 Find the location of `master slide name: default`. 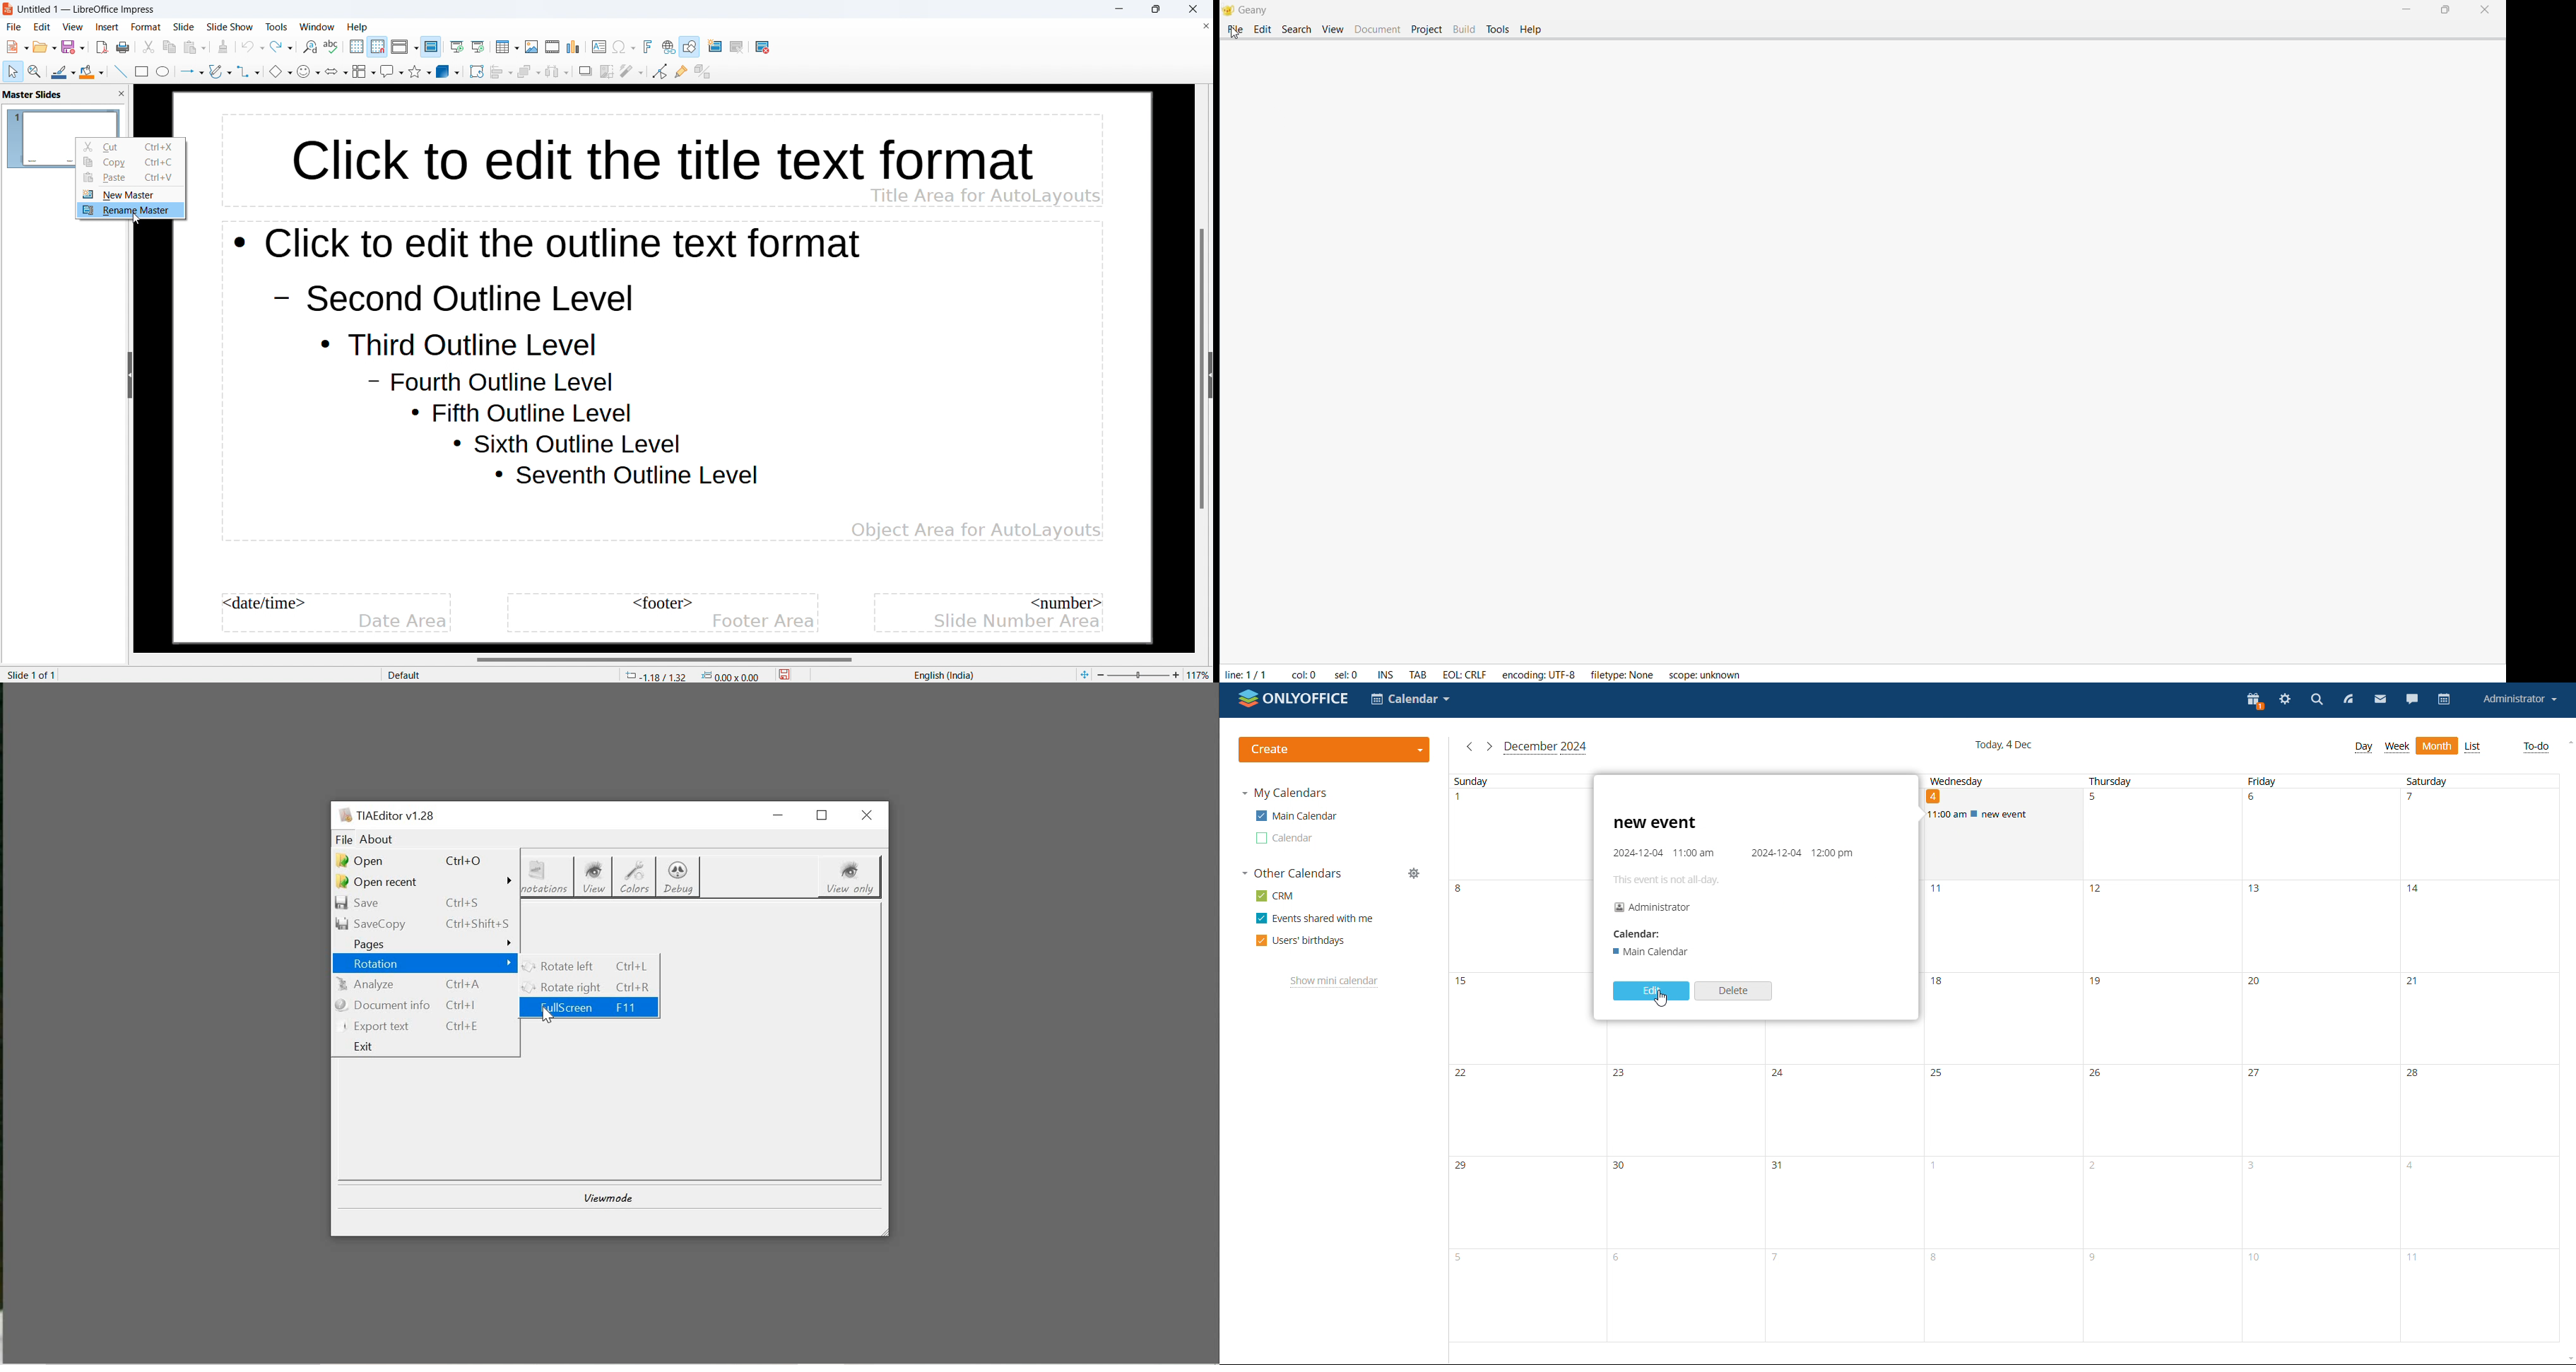

master slide name: default is located at coordinates (35, 137).